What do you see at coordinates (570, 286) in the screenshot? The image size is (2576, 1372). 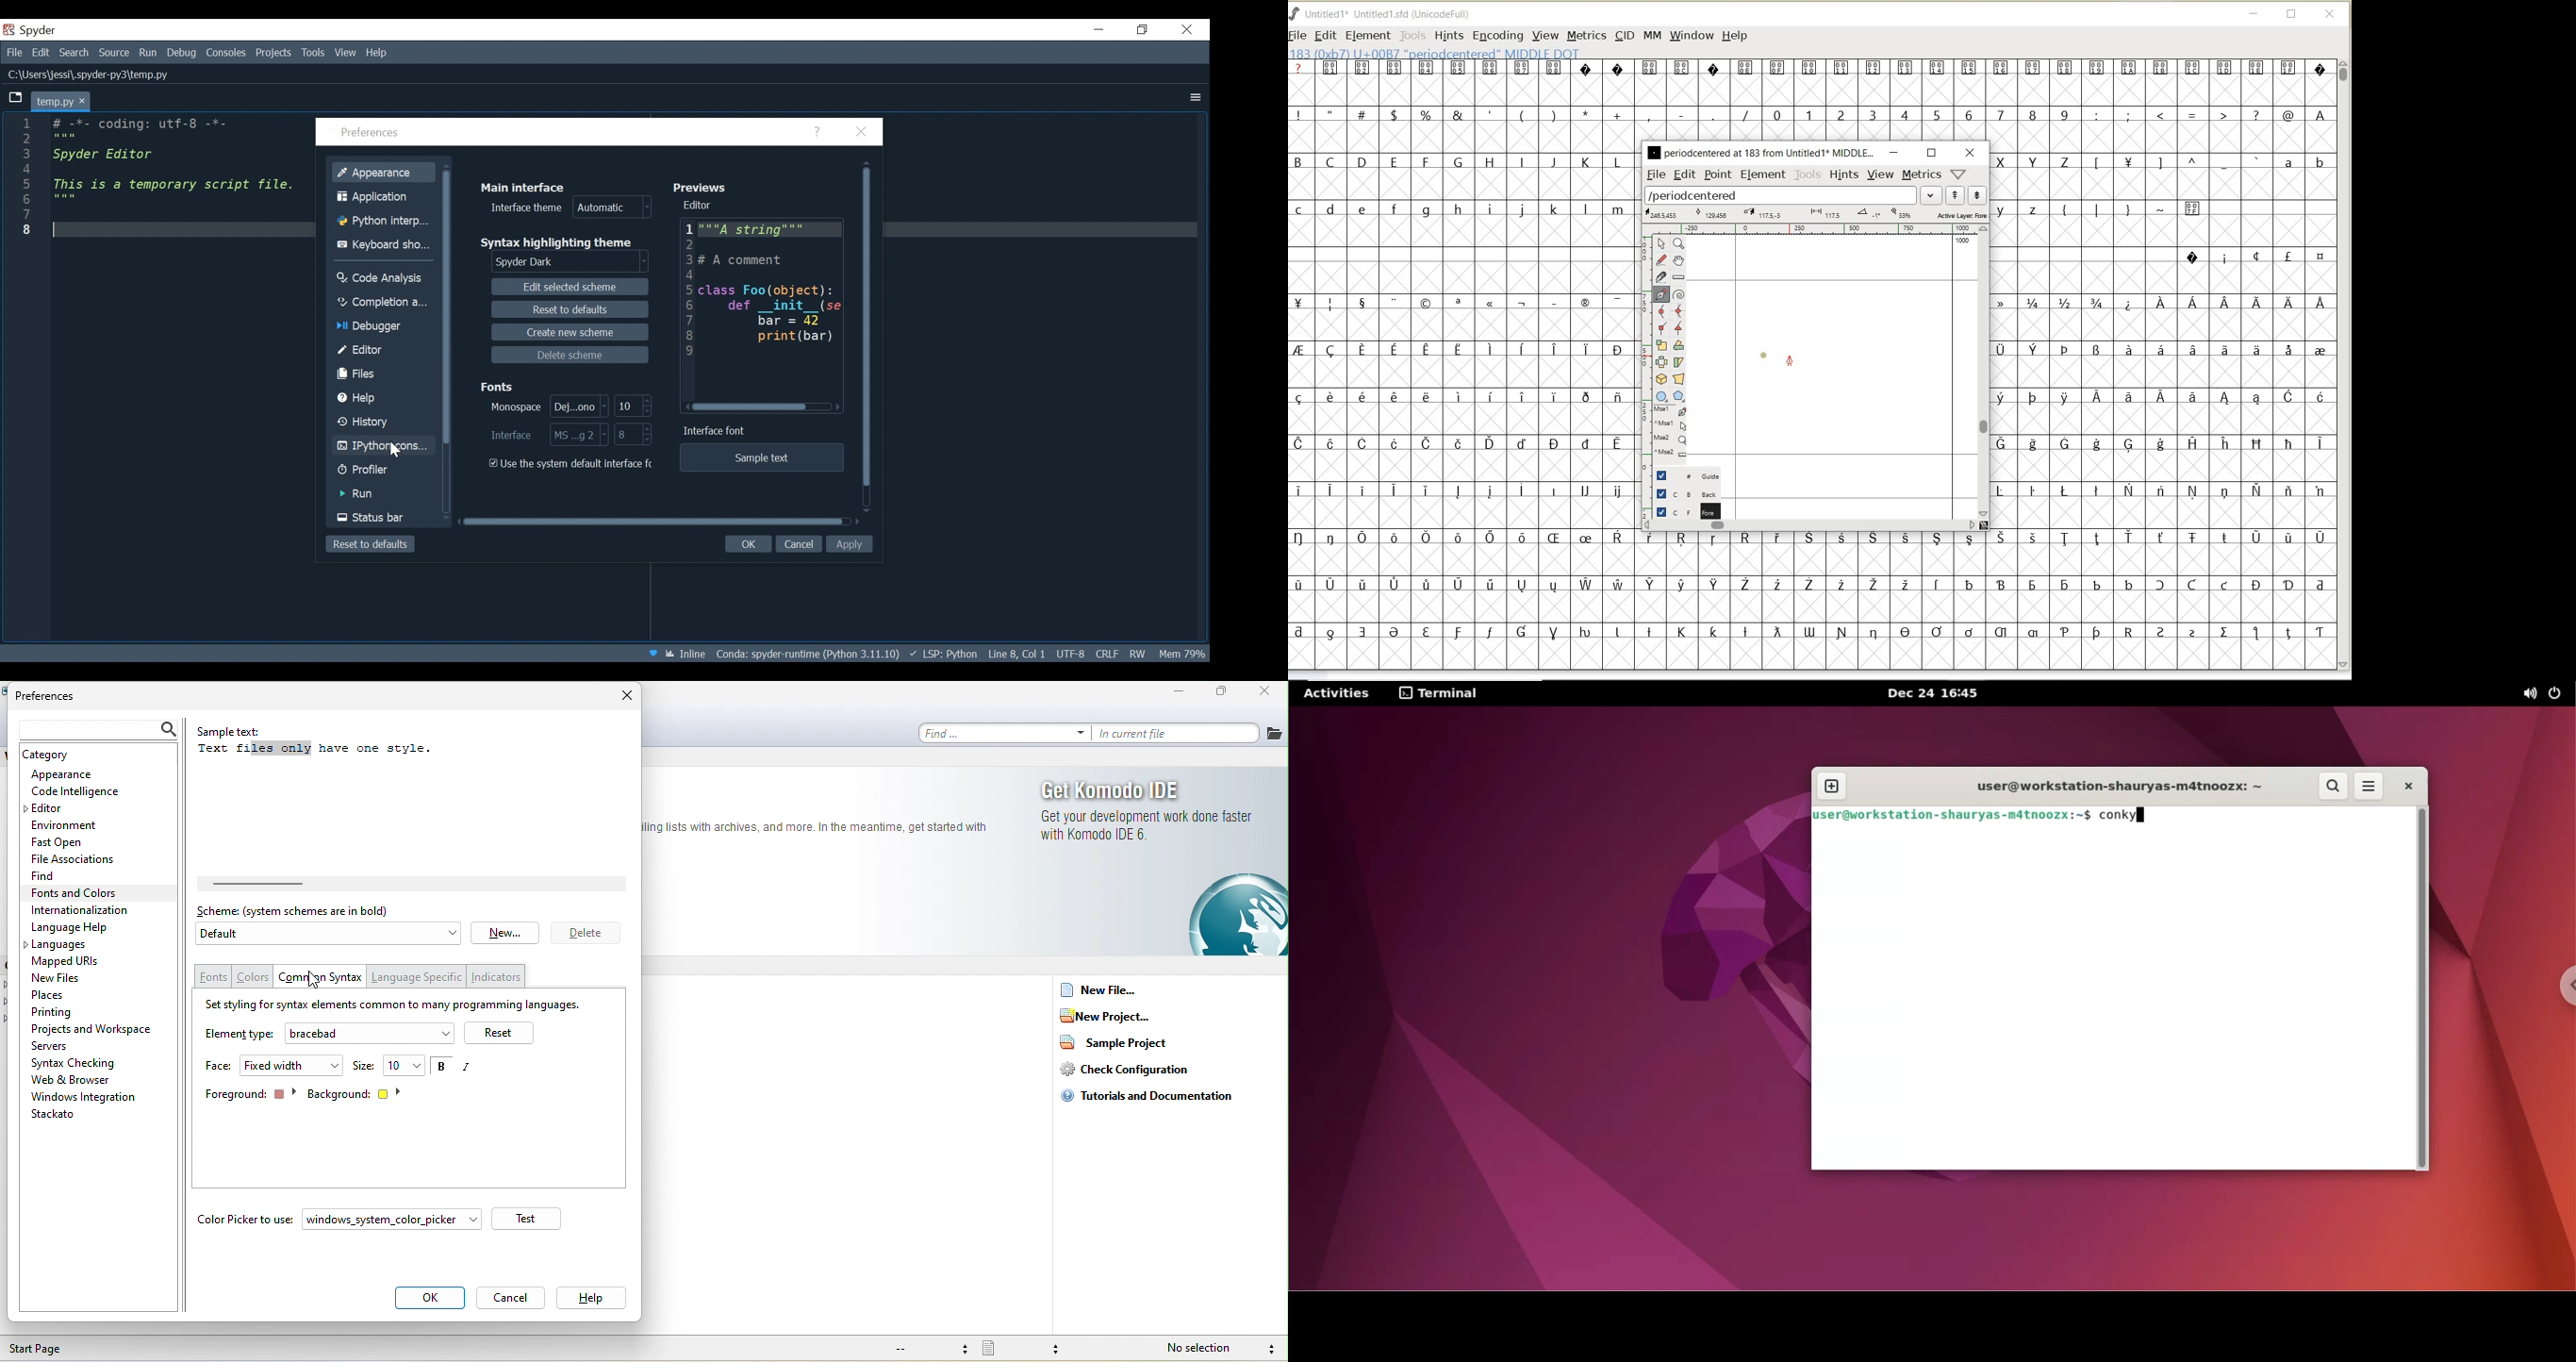 I see `Edit selected theme` at bounding box center [570, 286].